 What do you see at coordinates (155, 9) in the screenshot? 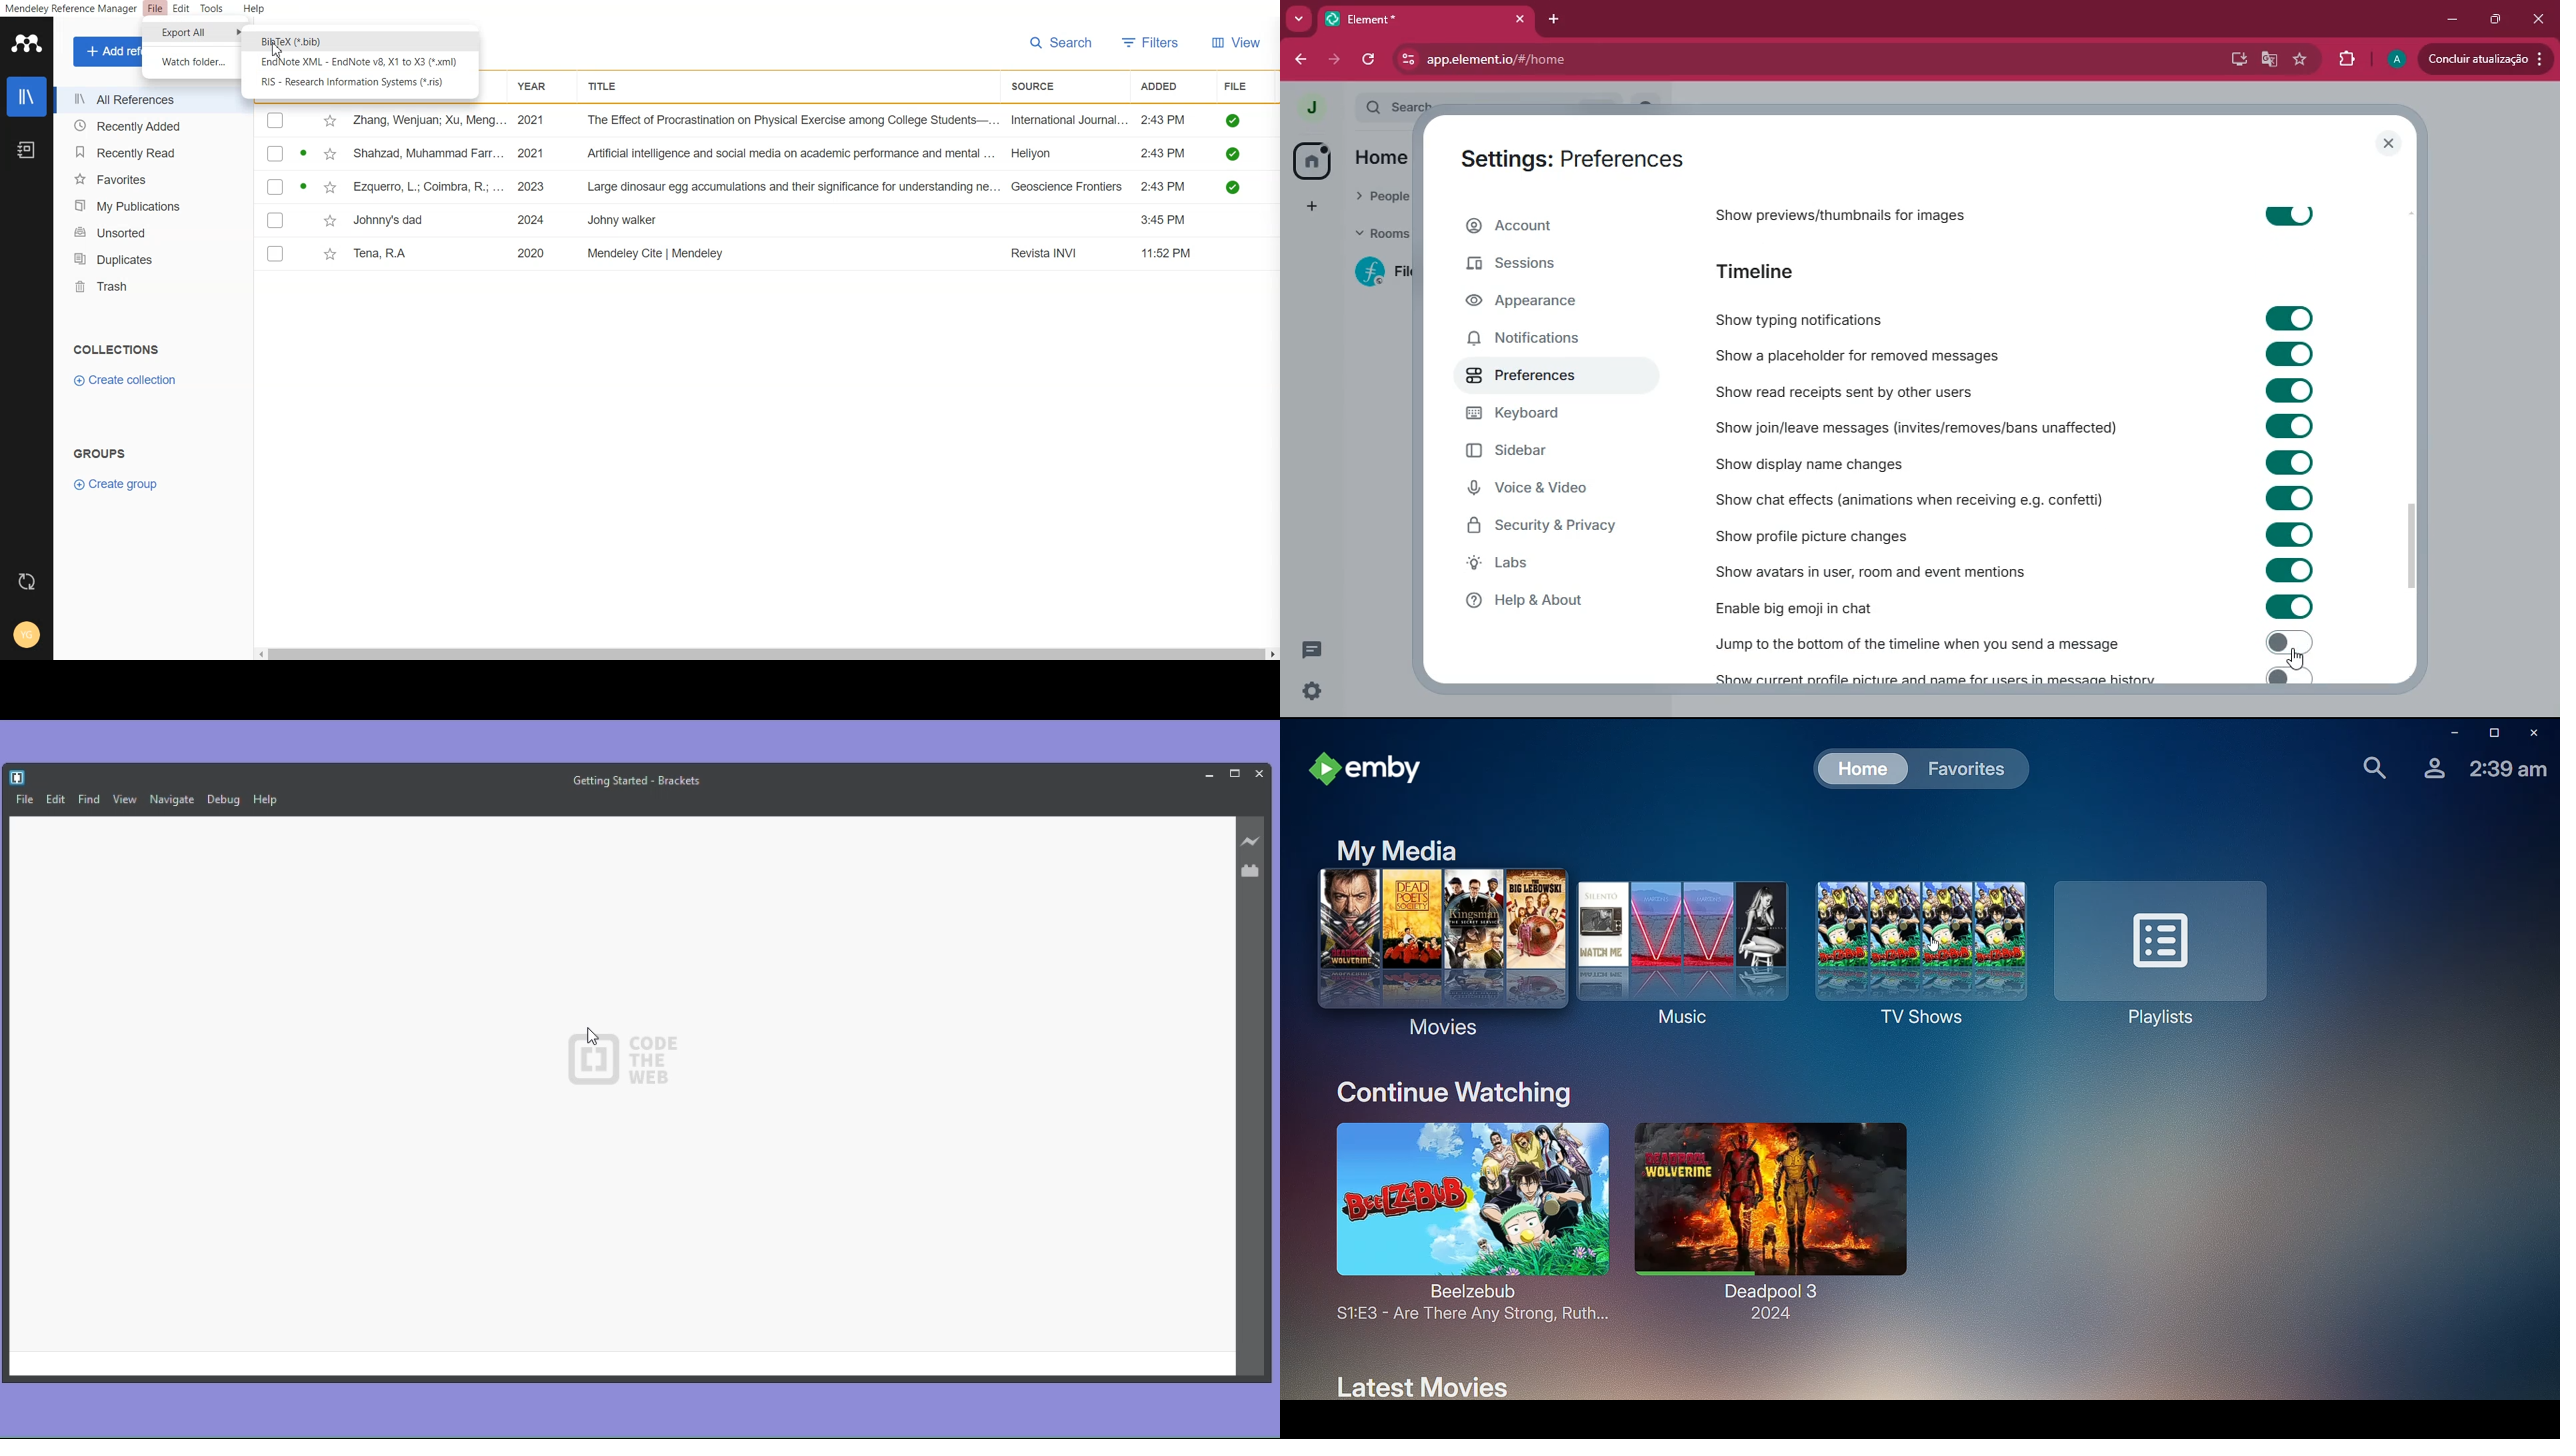
I see `File` at bounding box center [155, 9].